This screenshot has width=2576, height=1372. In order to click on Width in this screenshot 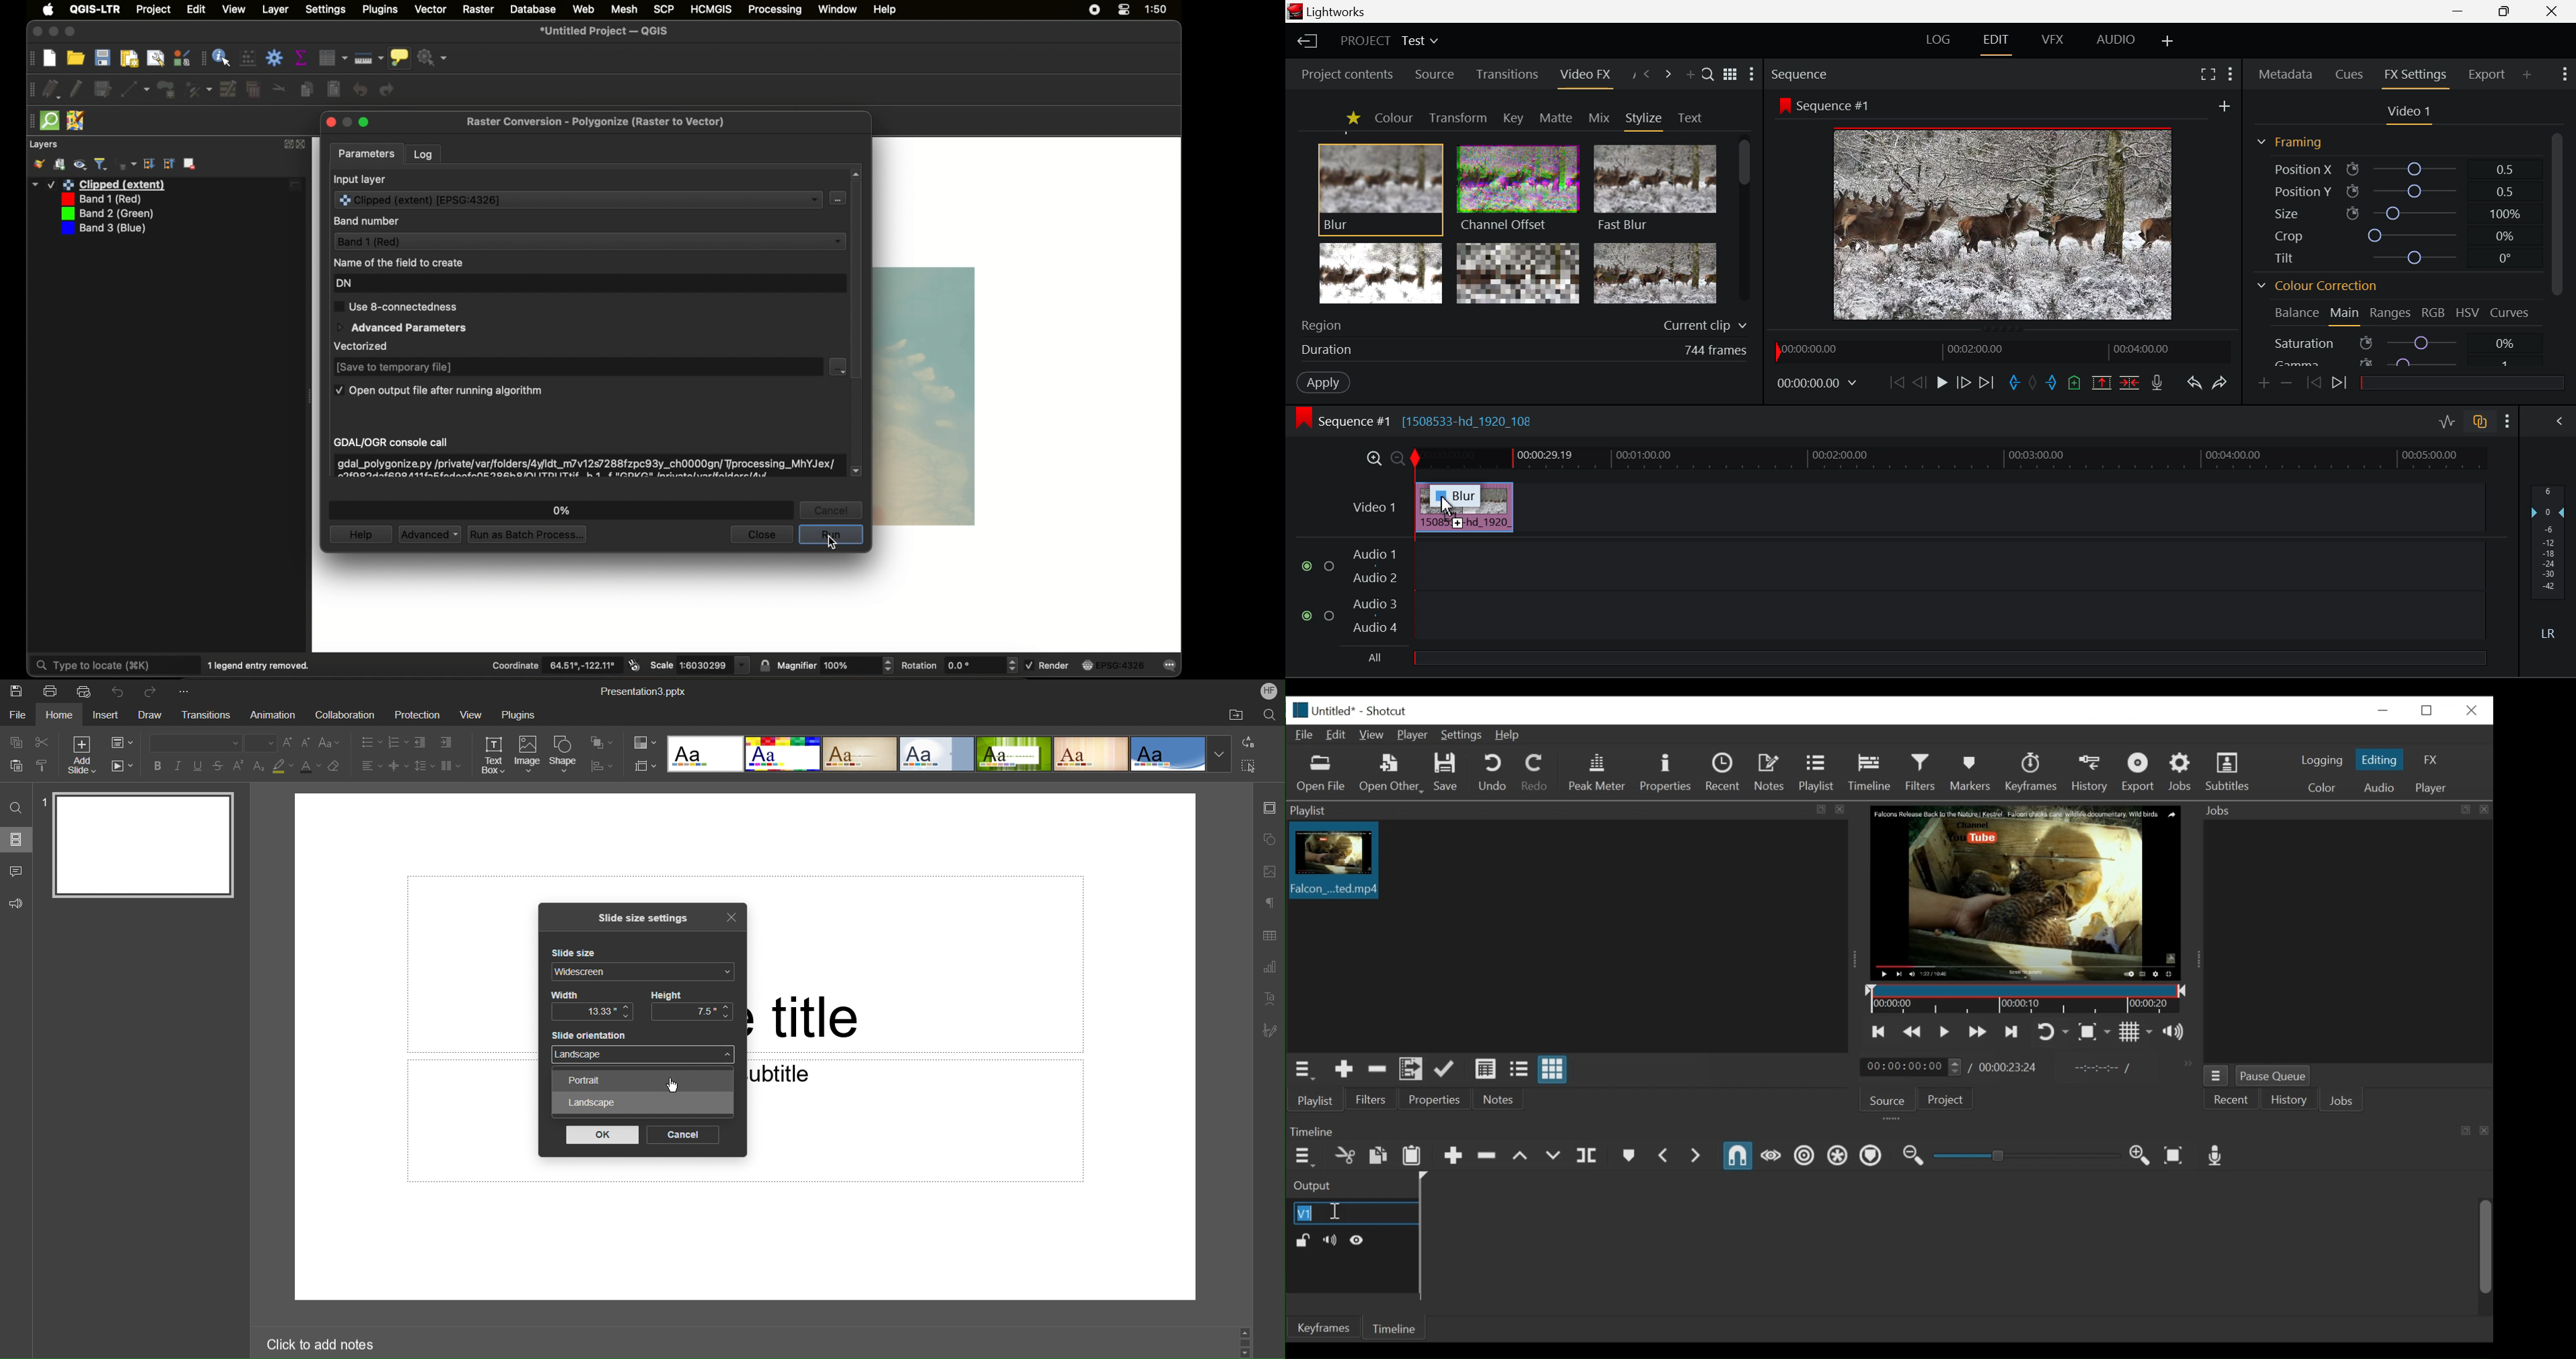, I will do `click(564, 994)`.